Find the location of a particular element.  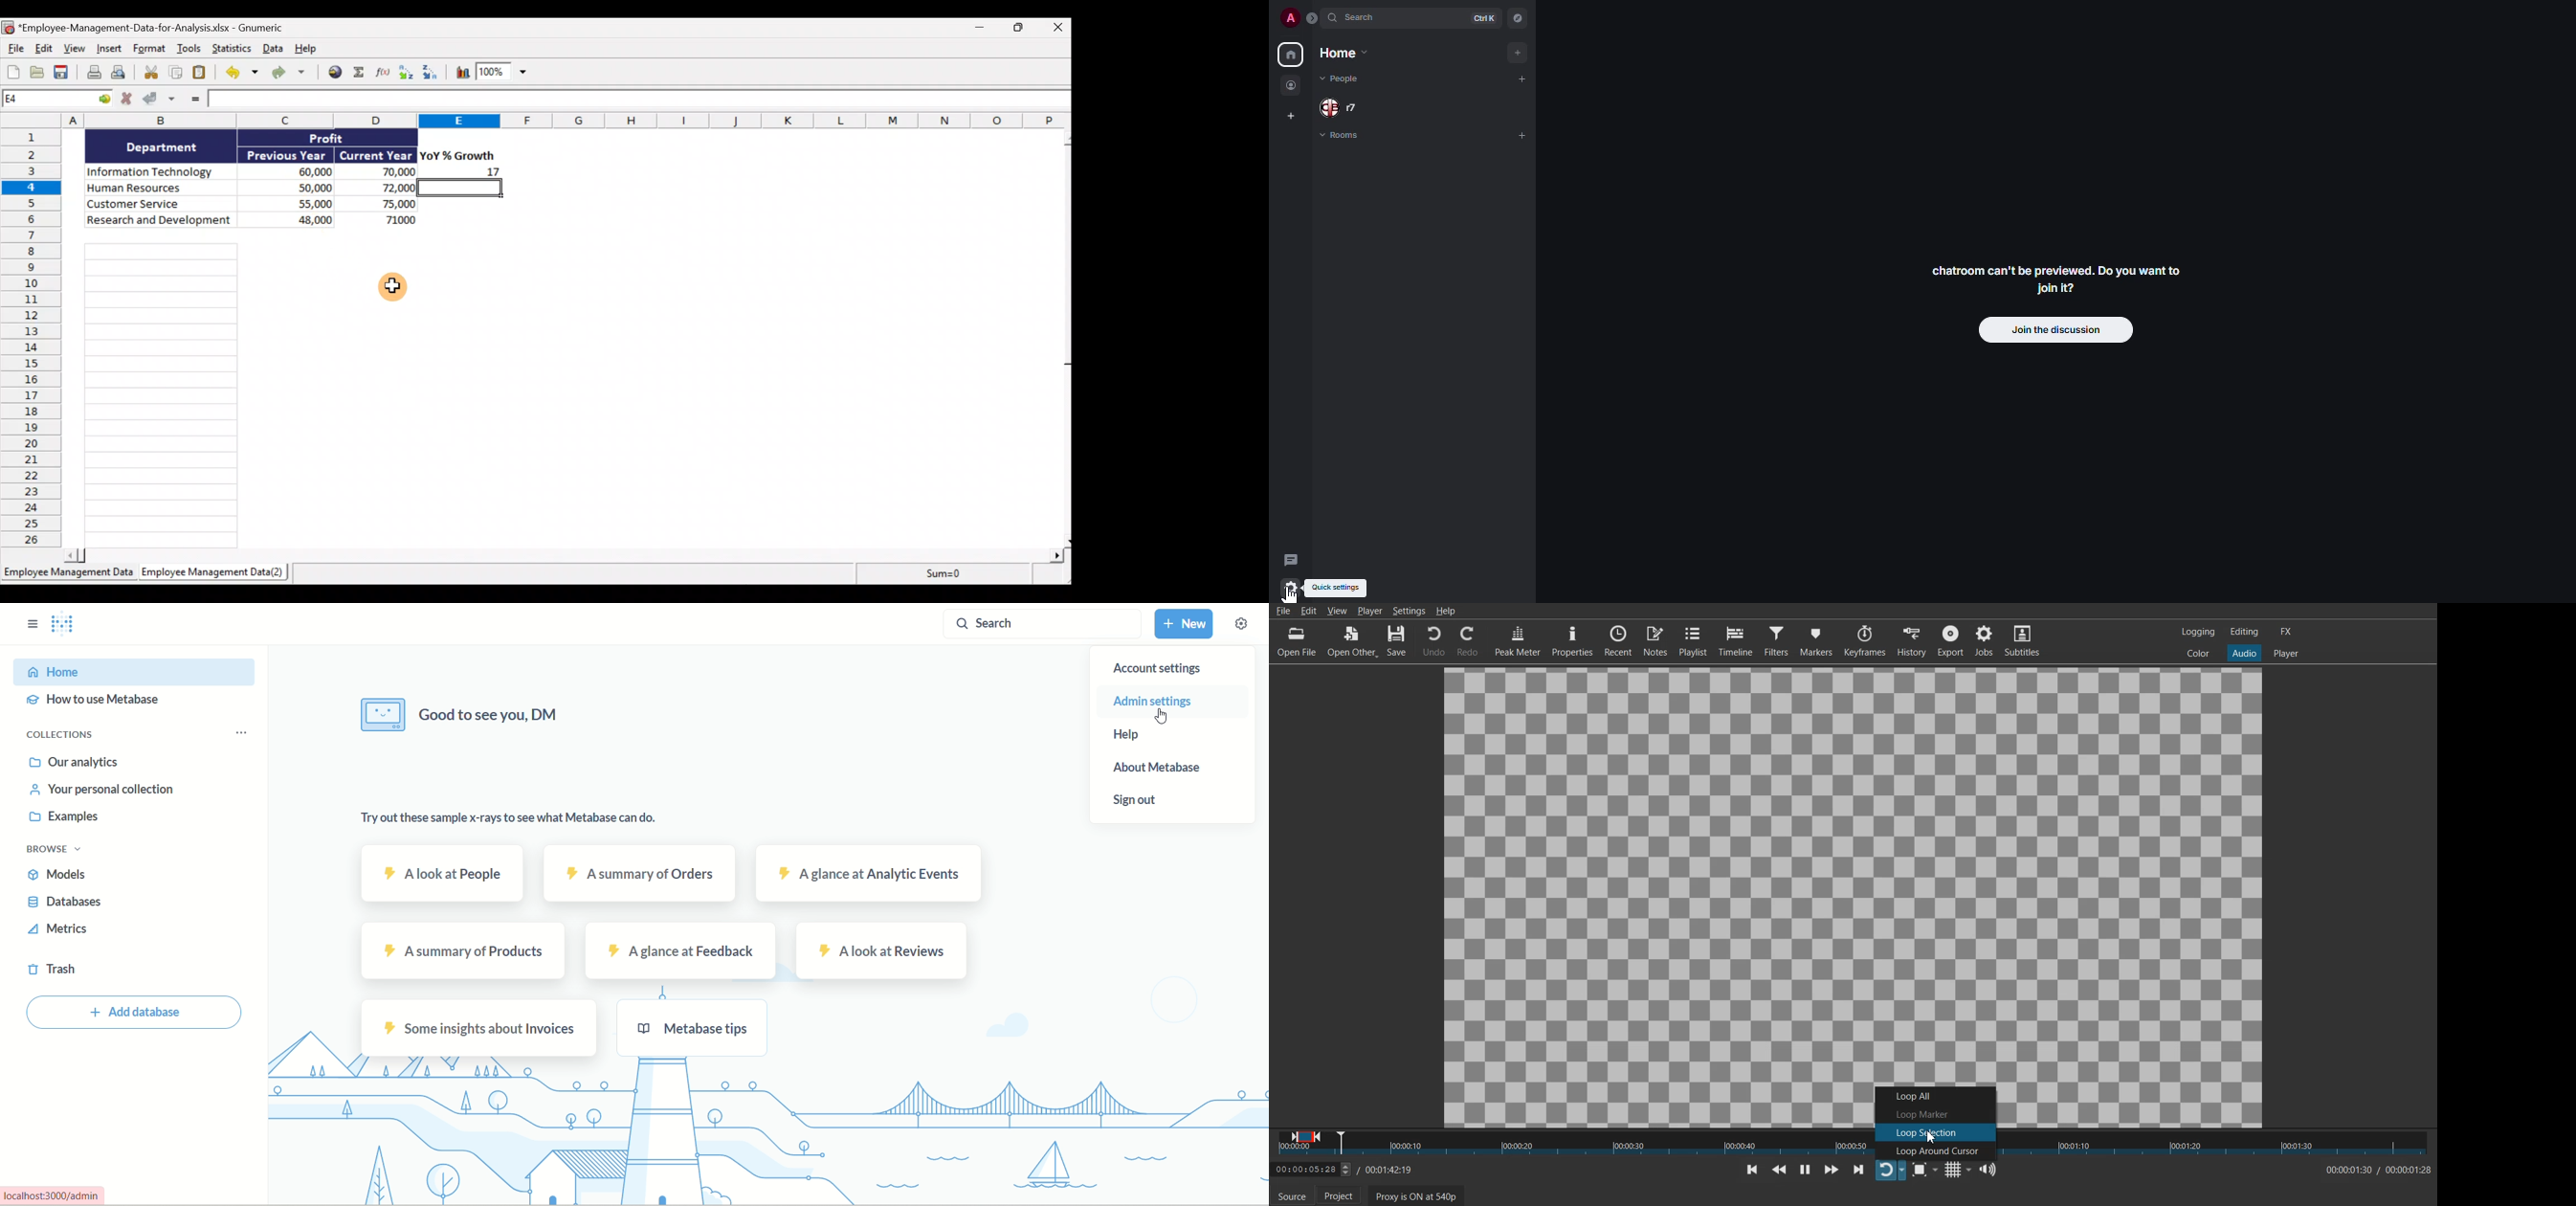

Edit a function in the current cell is located at coordinates (386, 75).